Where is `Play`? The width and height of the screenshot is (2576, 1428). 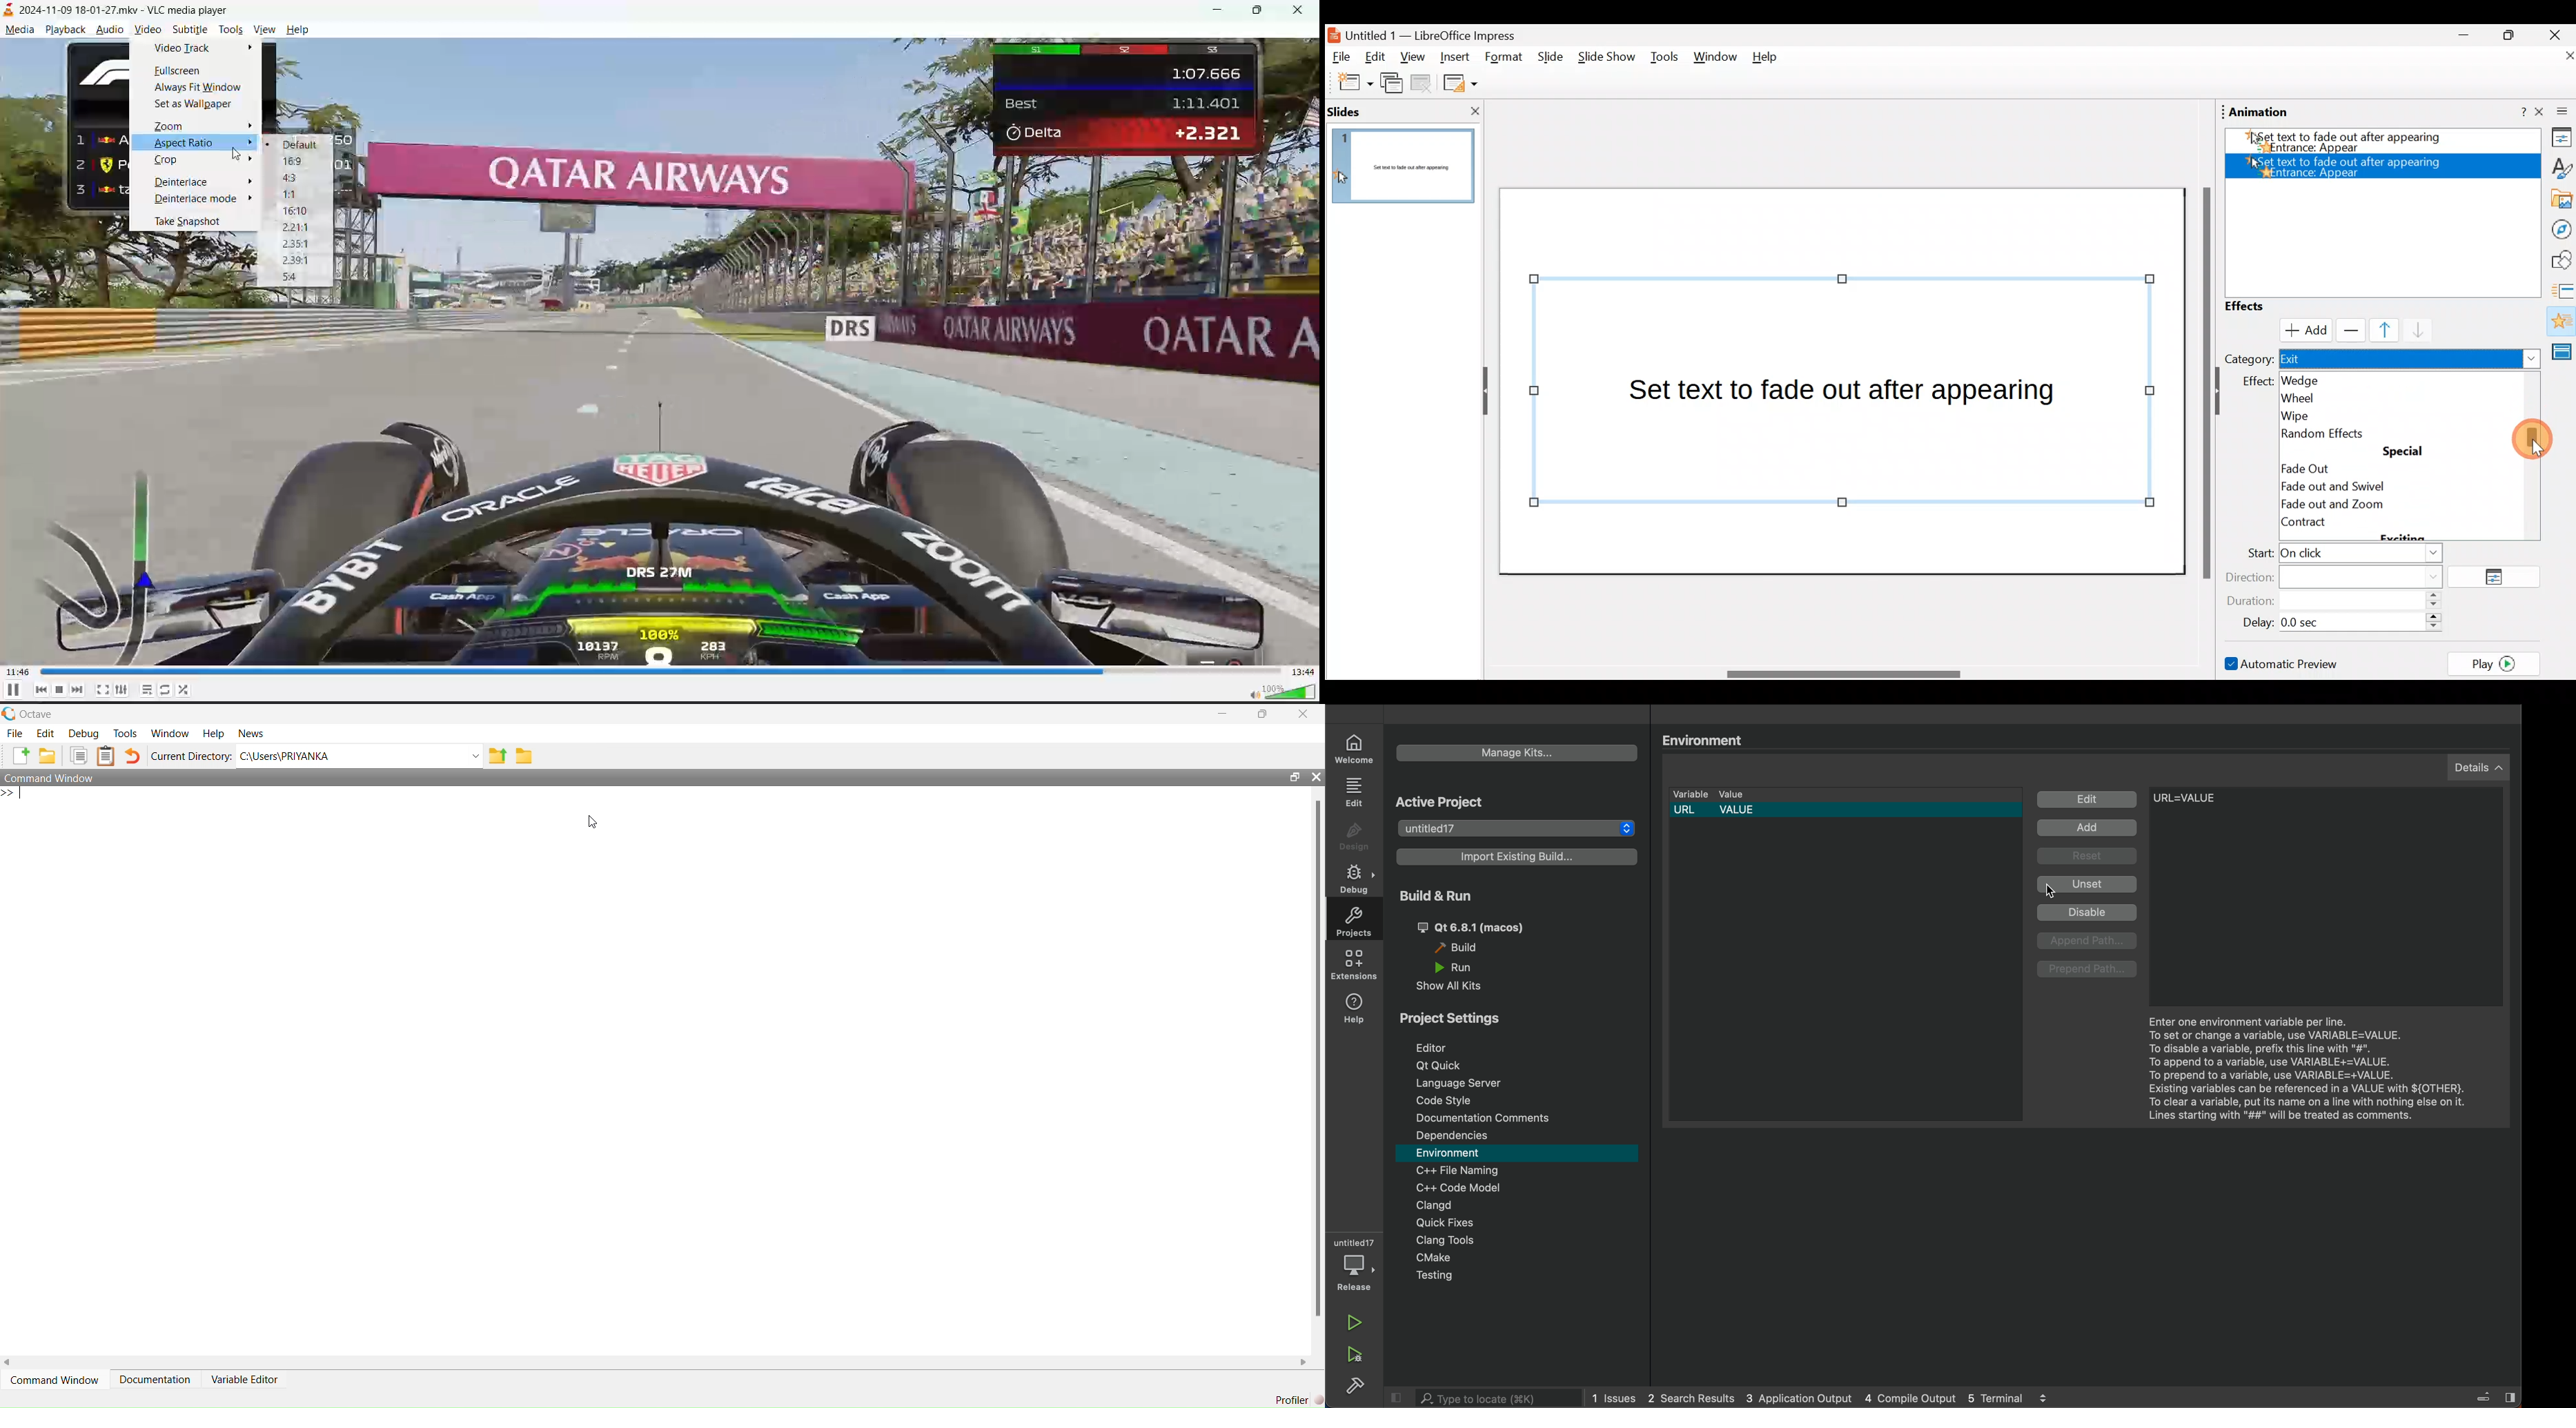 Play is located at coordinates (2498, 663).